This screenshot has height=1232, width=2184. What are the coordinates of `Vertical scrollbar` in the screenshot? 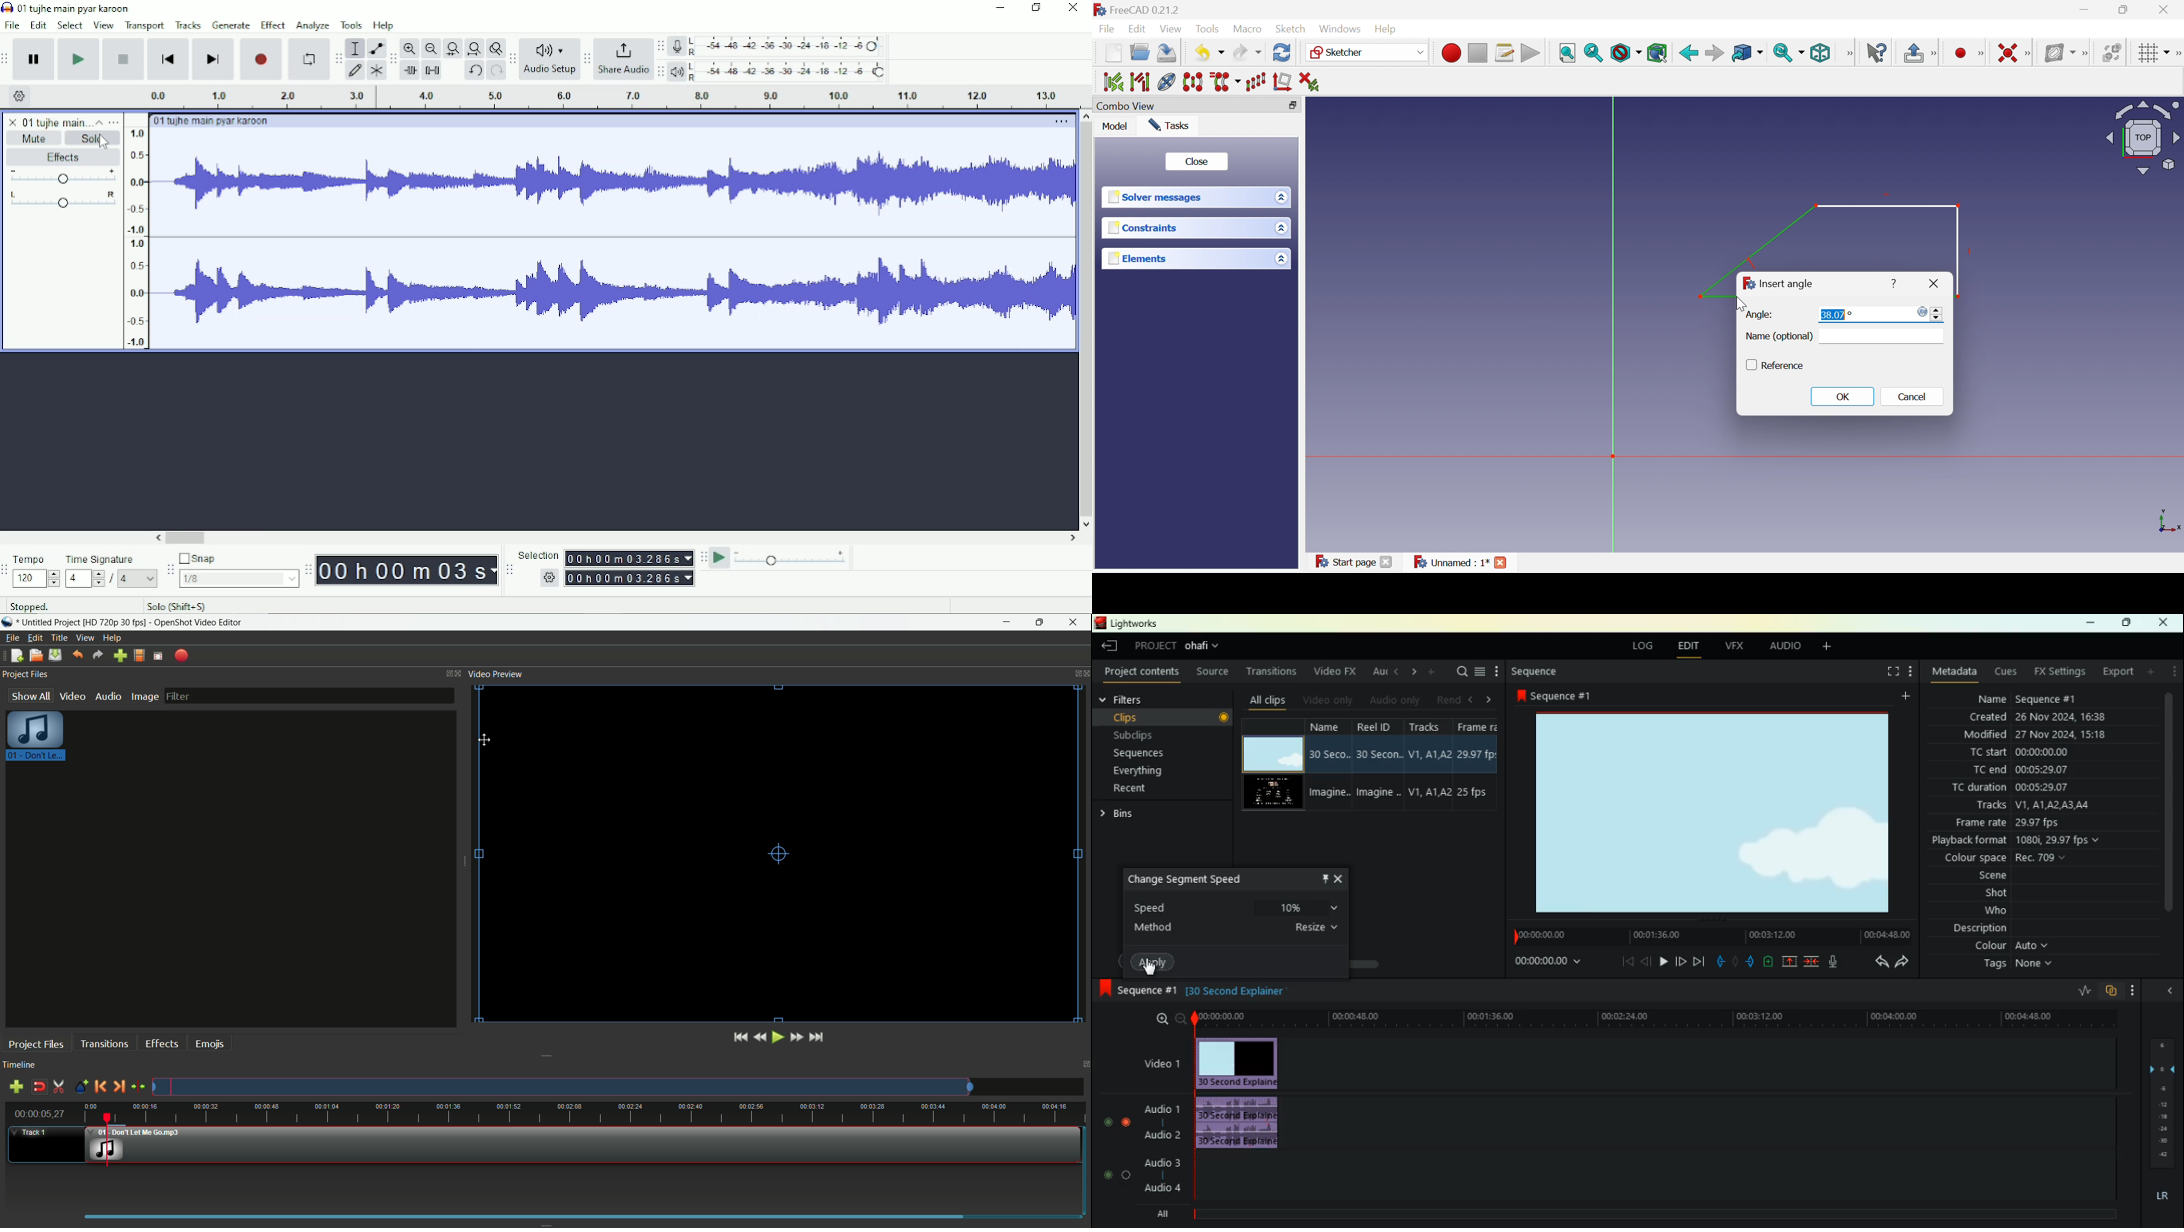 It's located at (1084, 319).